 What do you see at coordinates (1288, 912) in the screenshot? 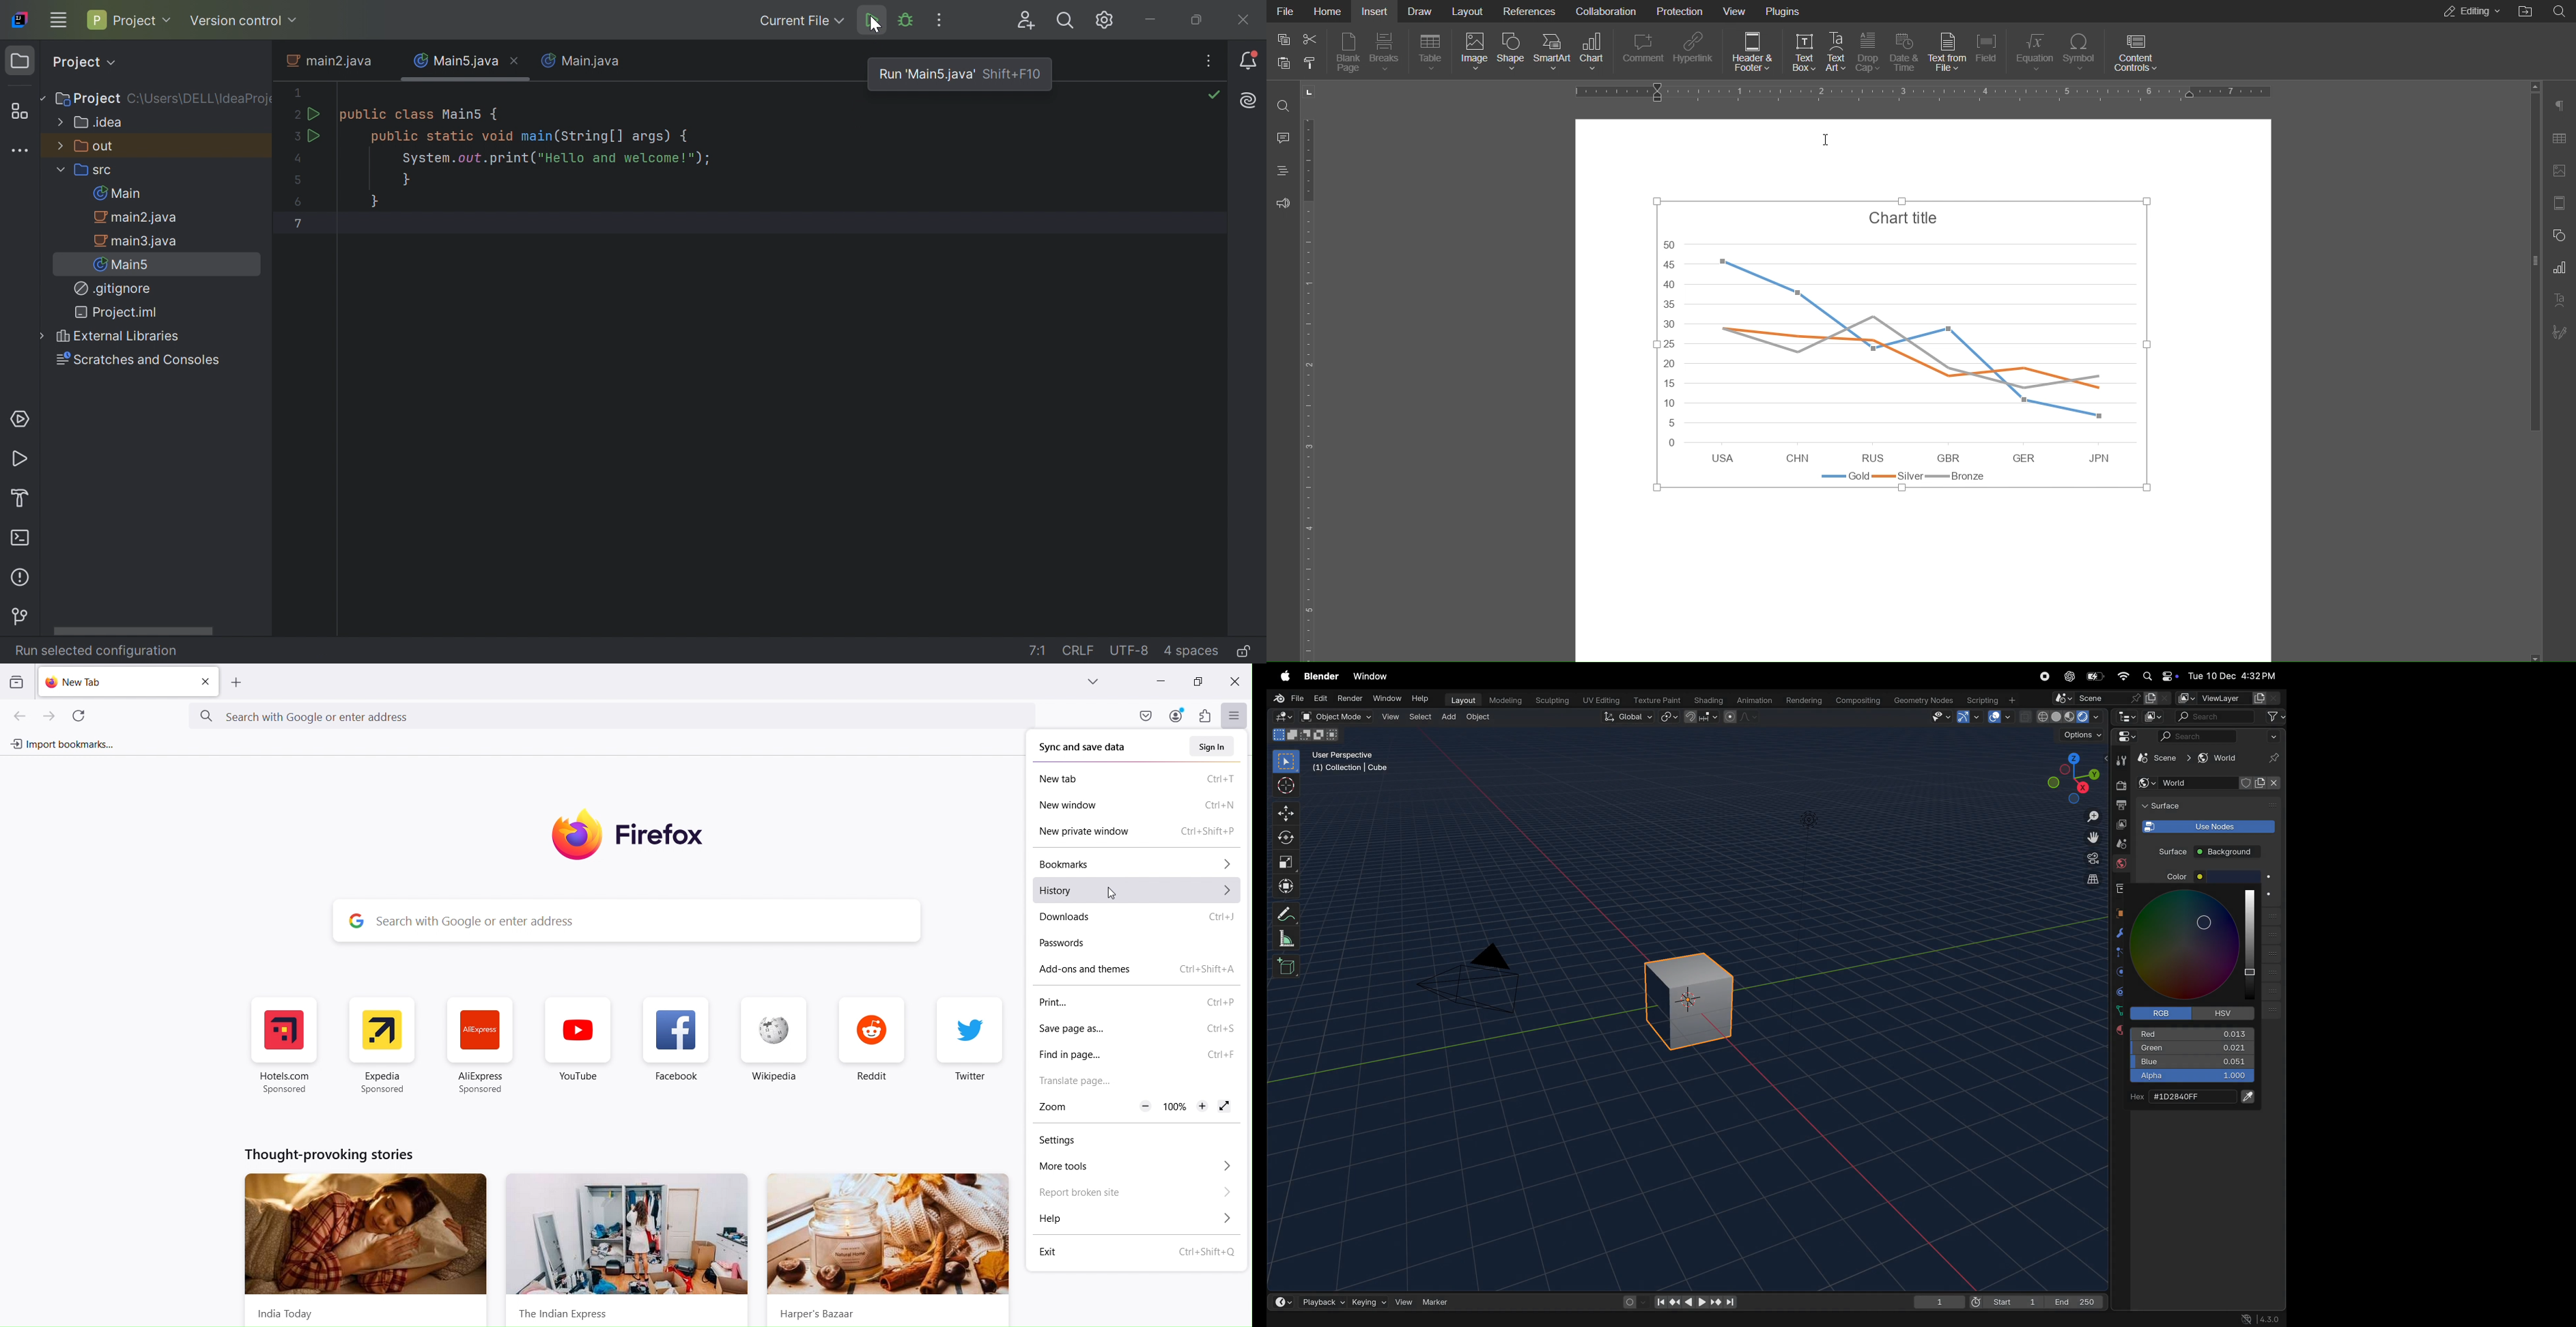
I see `annotate` at bounding box center [1288, 912].